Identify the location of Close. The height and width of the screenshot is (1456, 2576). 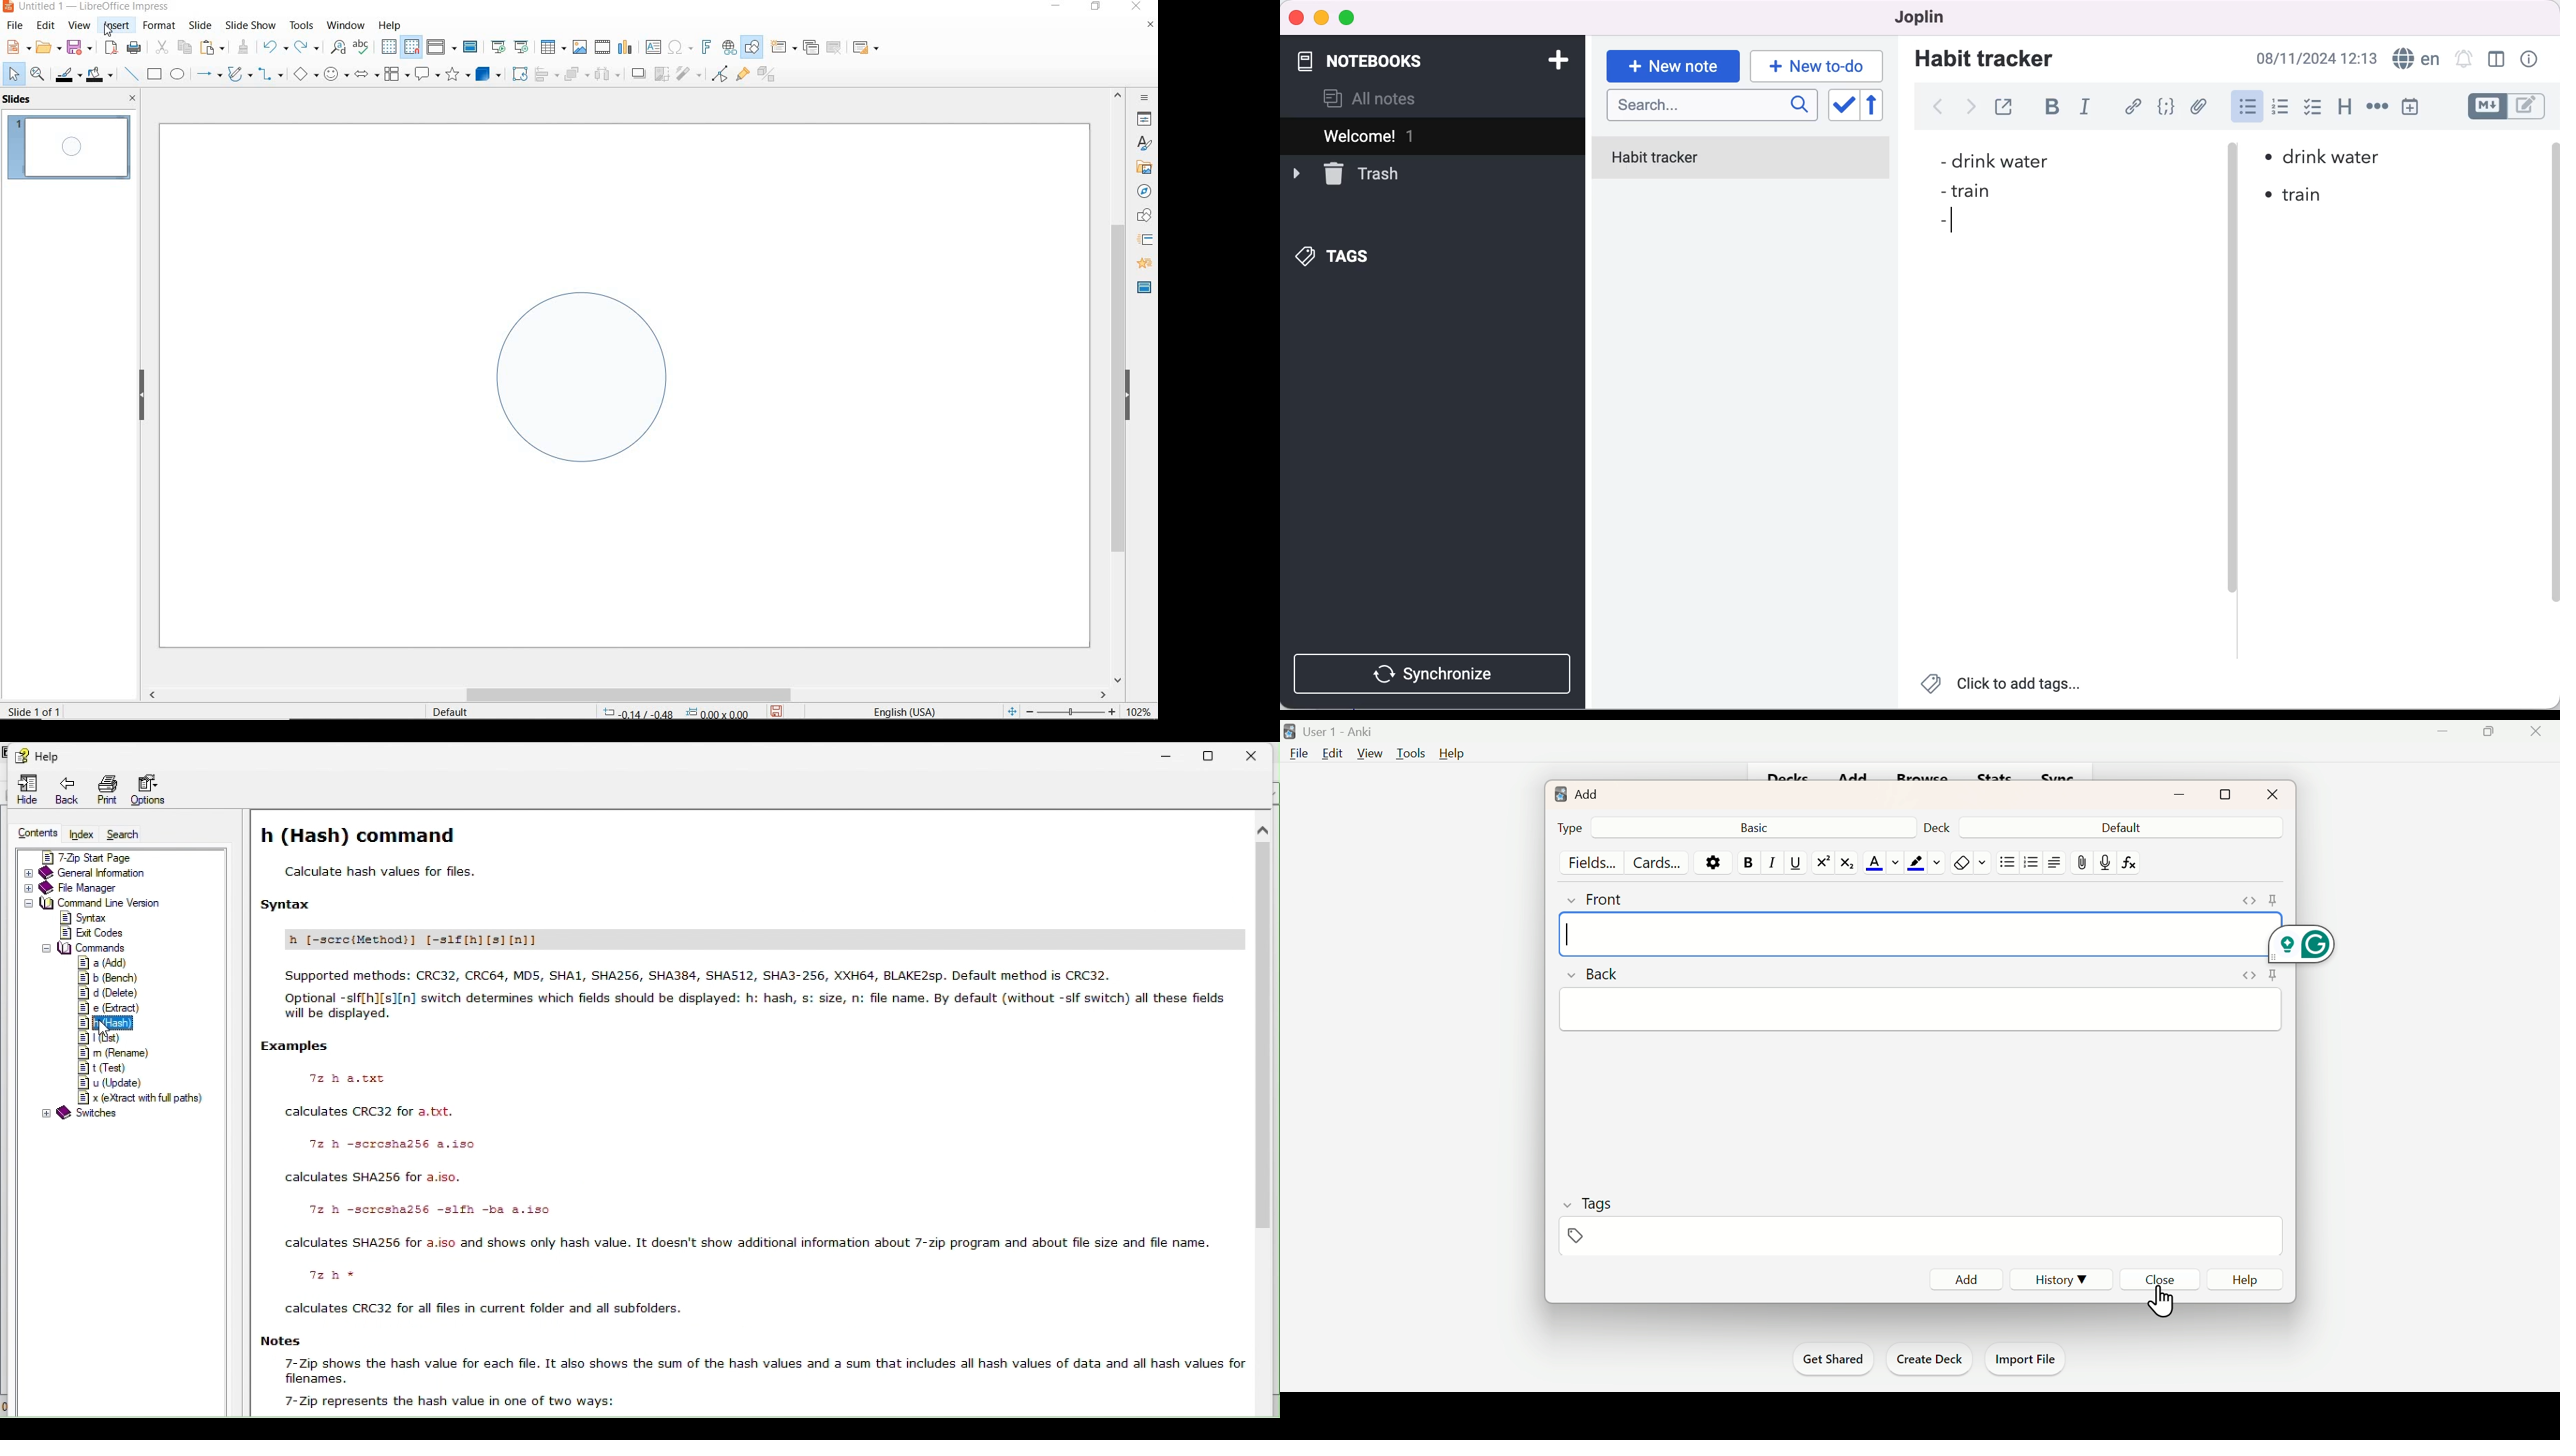
(2157, 1279).